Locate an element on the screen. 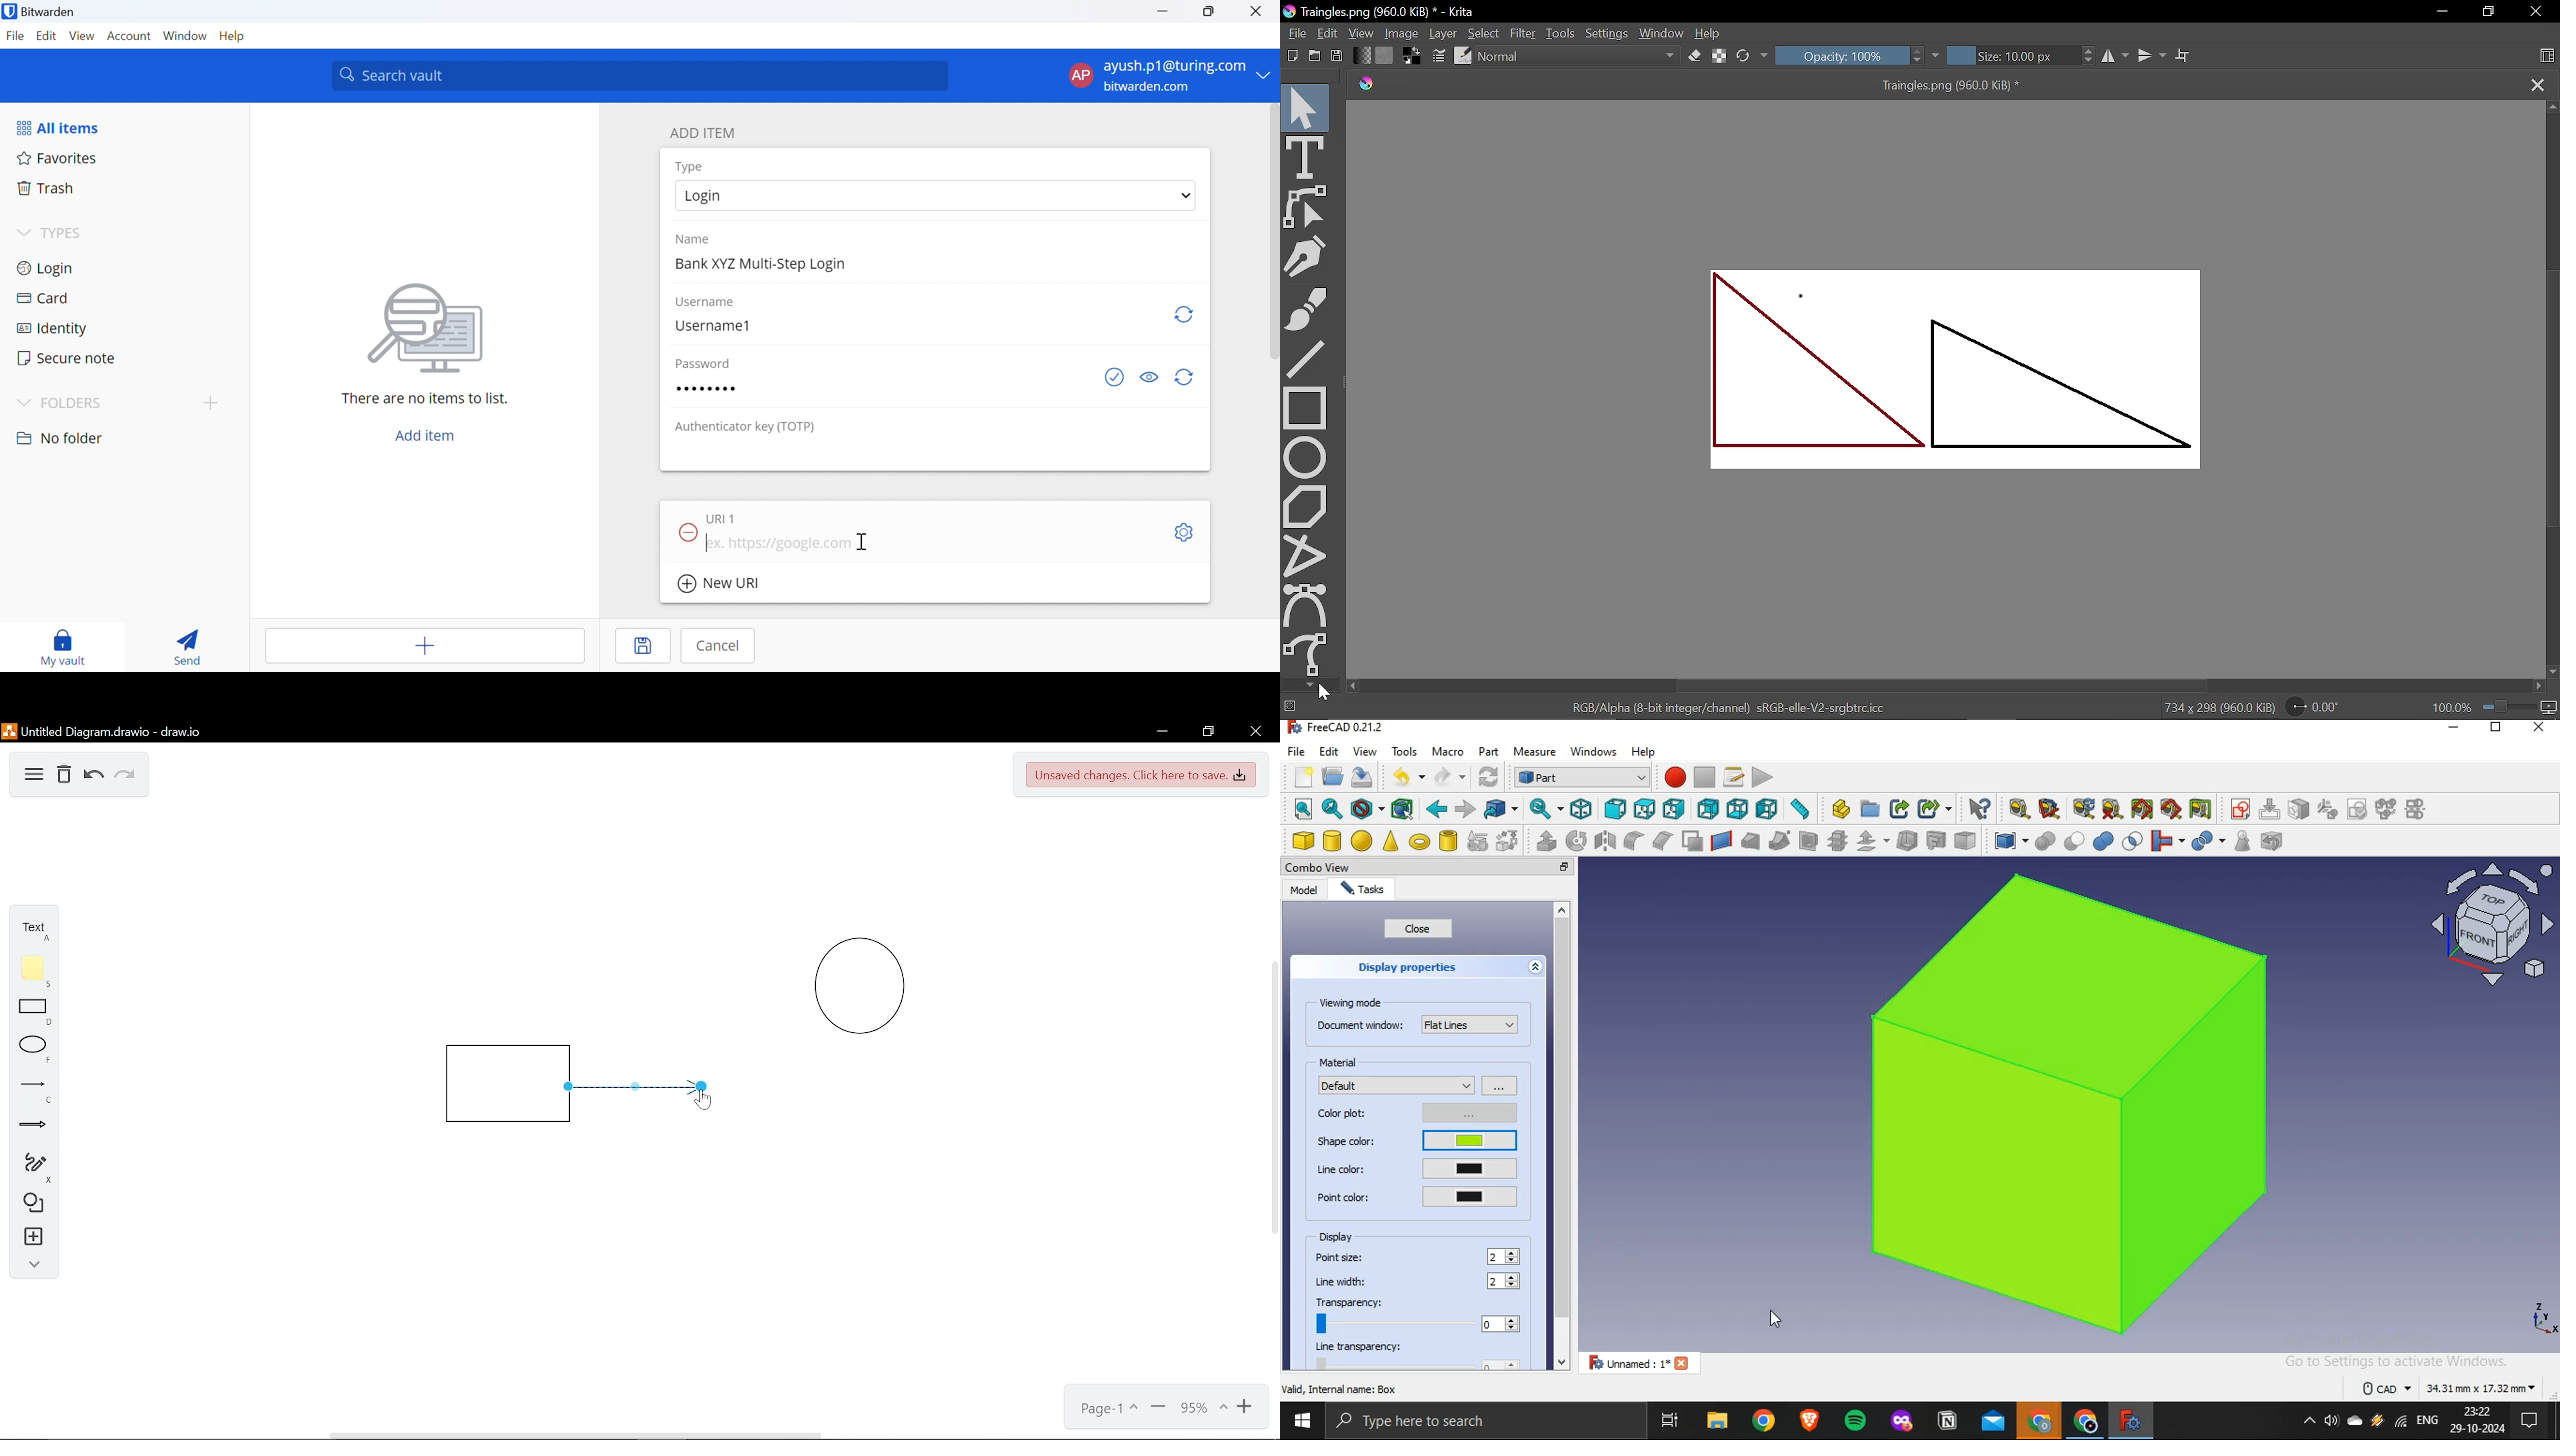 The height and width of the screenshot is (1456, 2576). make sublink is located at coordinates (1930, 809).